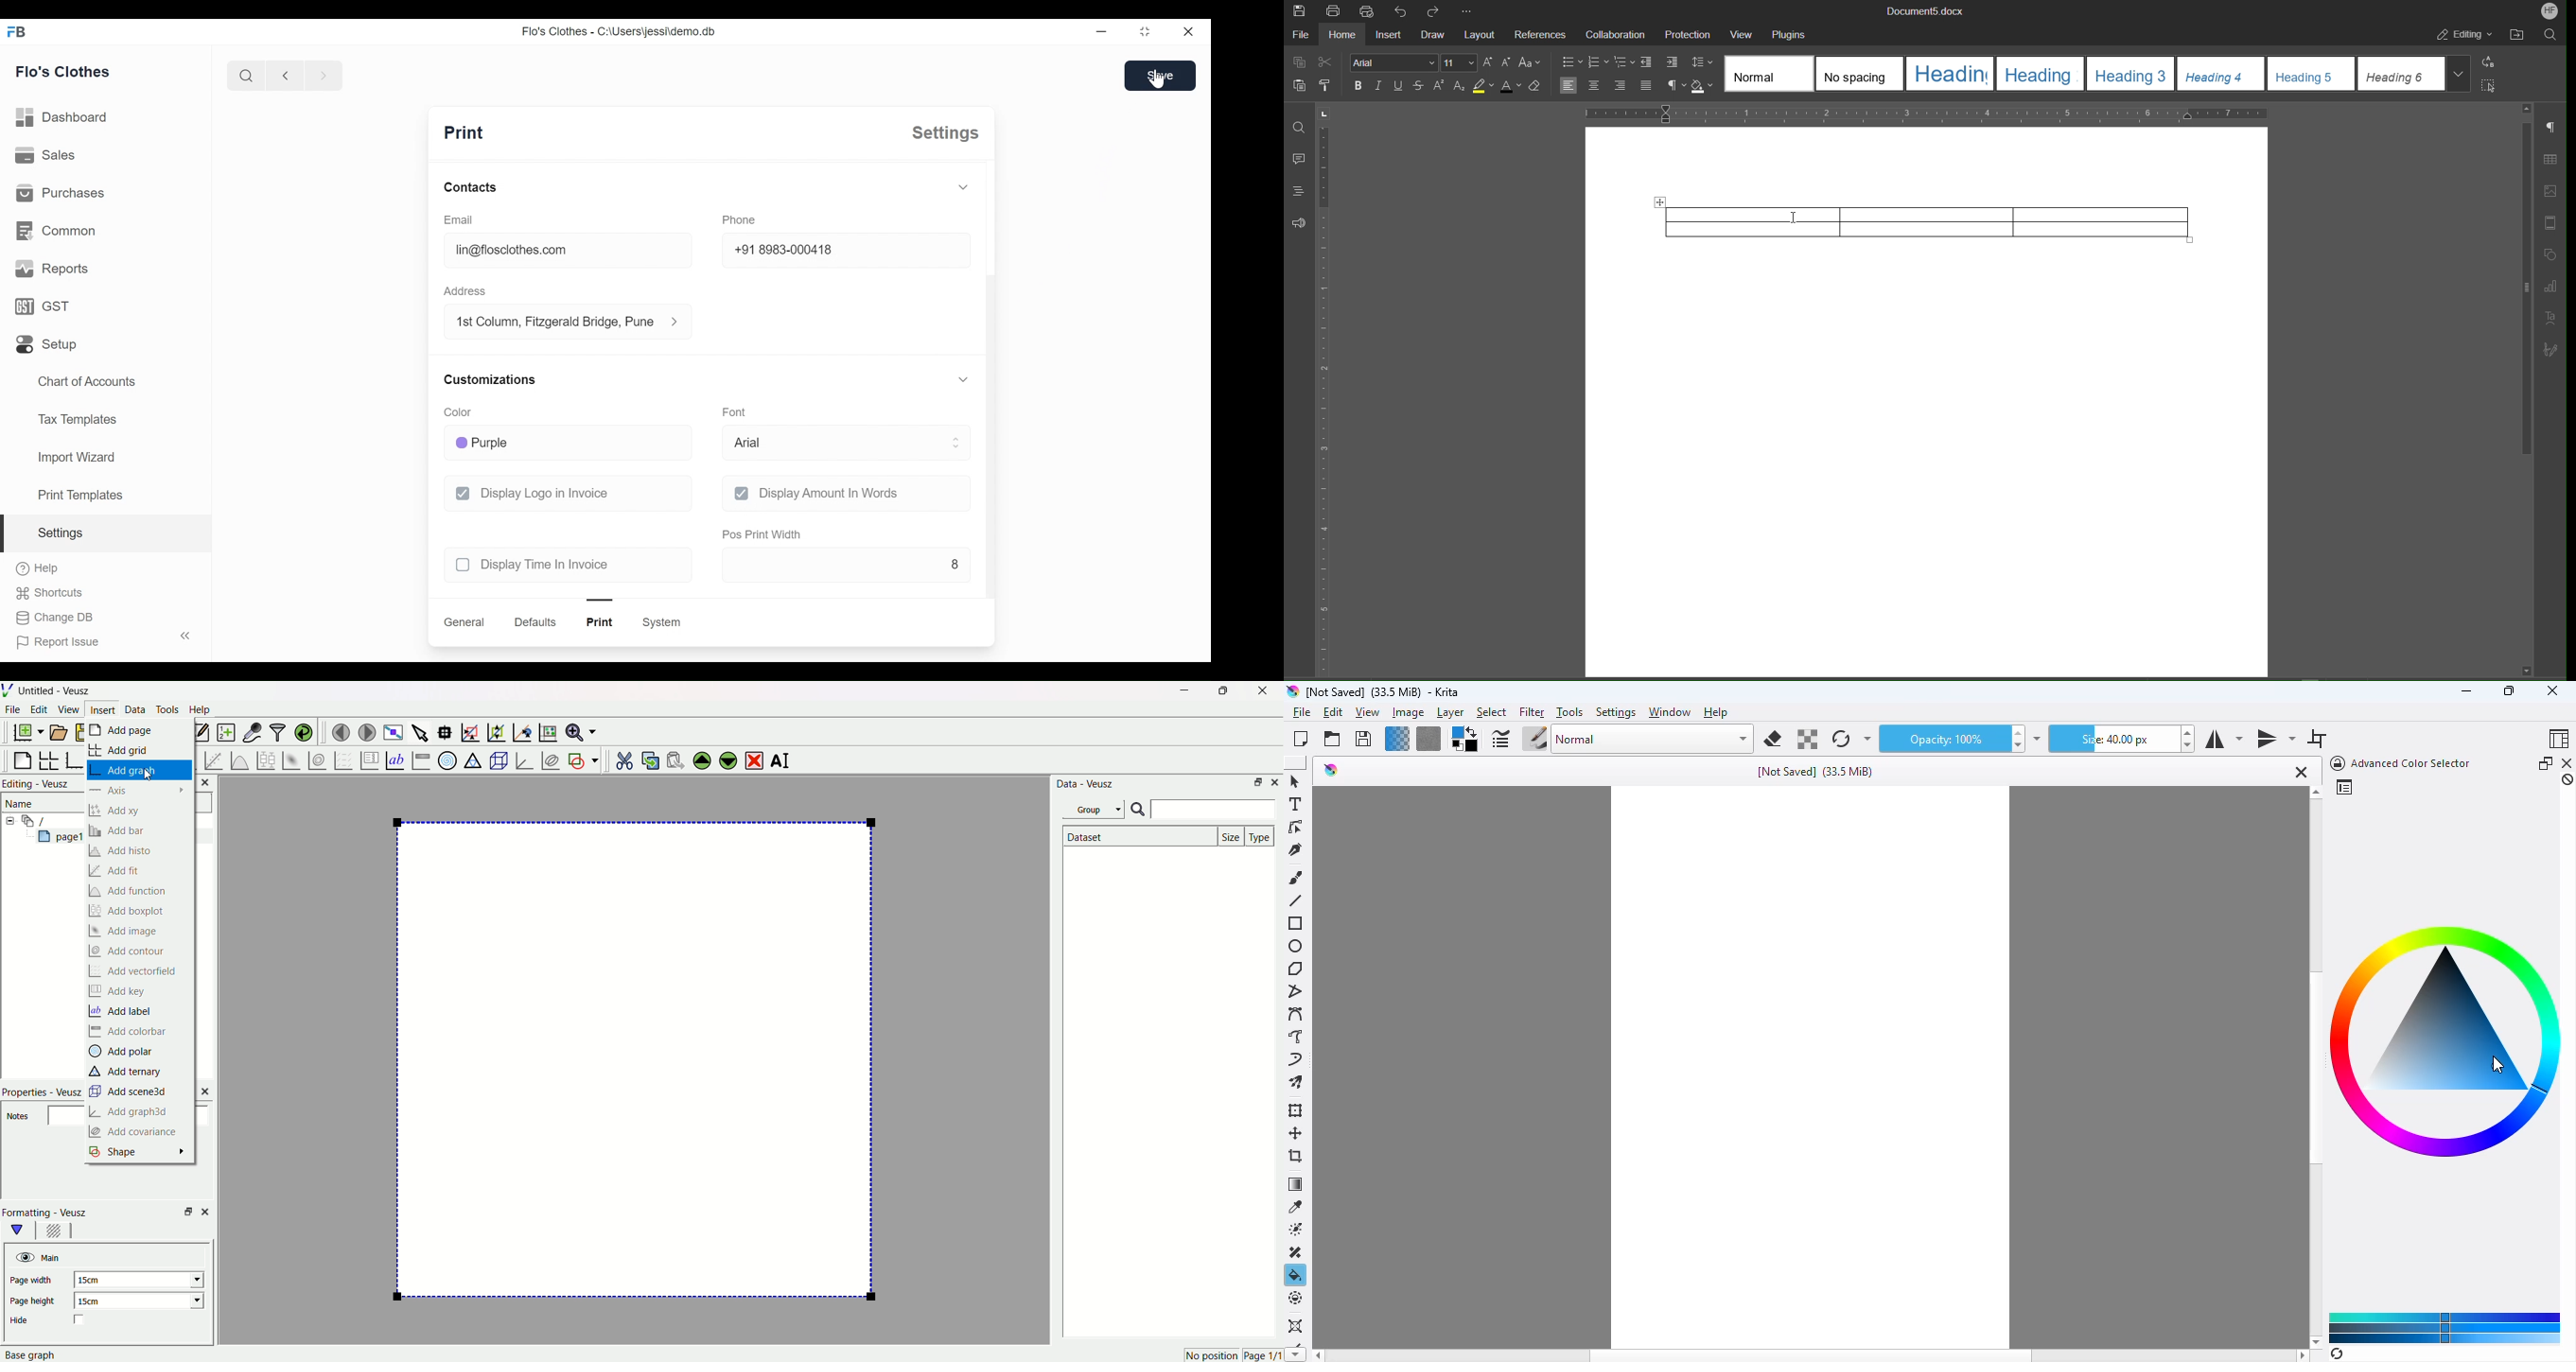 This screenshot has width=2576, height=1372. Describe the element at coordinates (734, 411) in the screenshot. I see `font` at that location.